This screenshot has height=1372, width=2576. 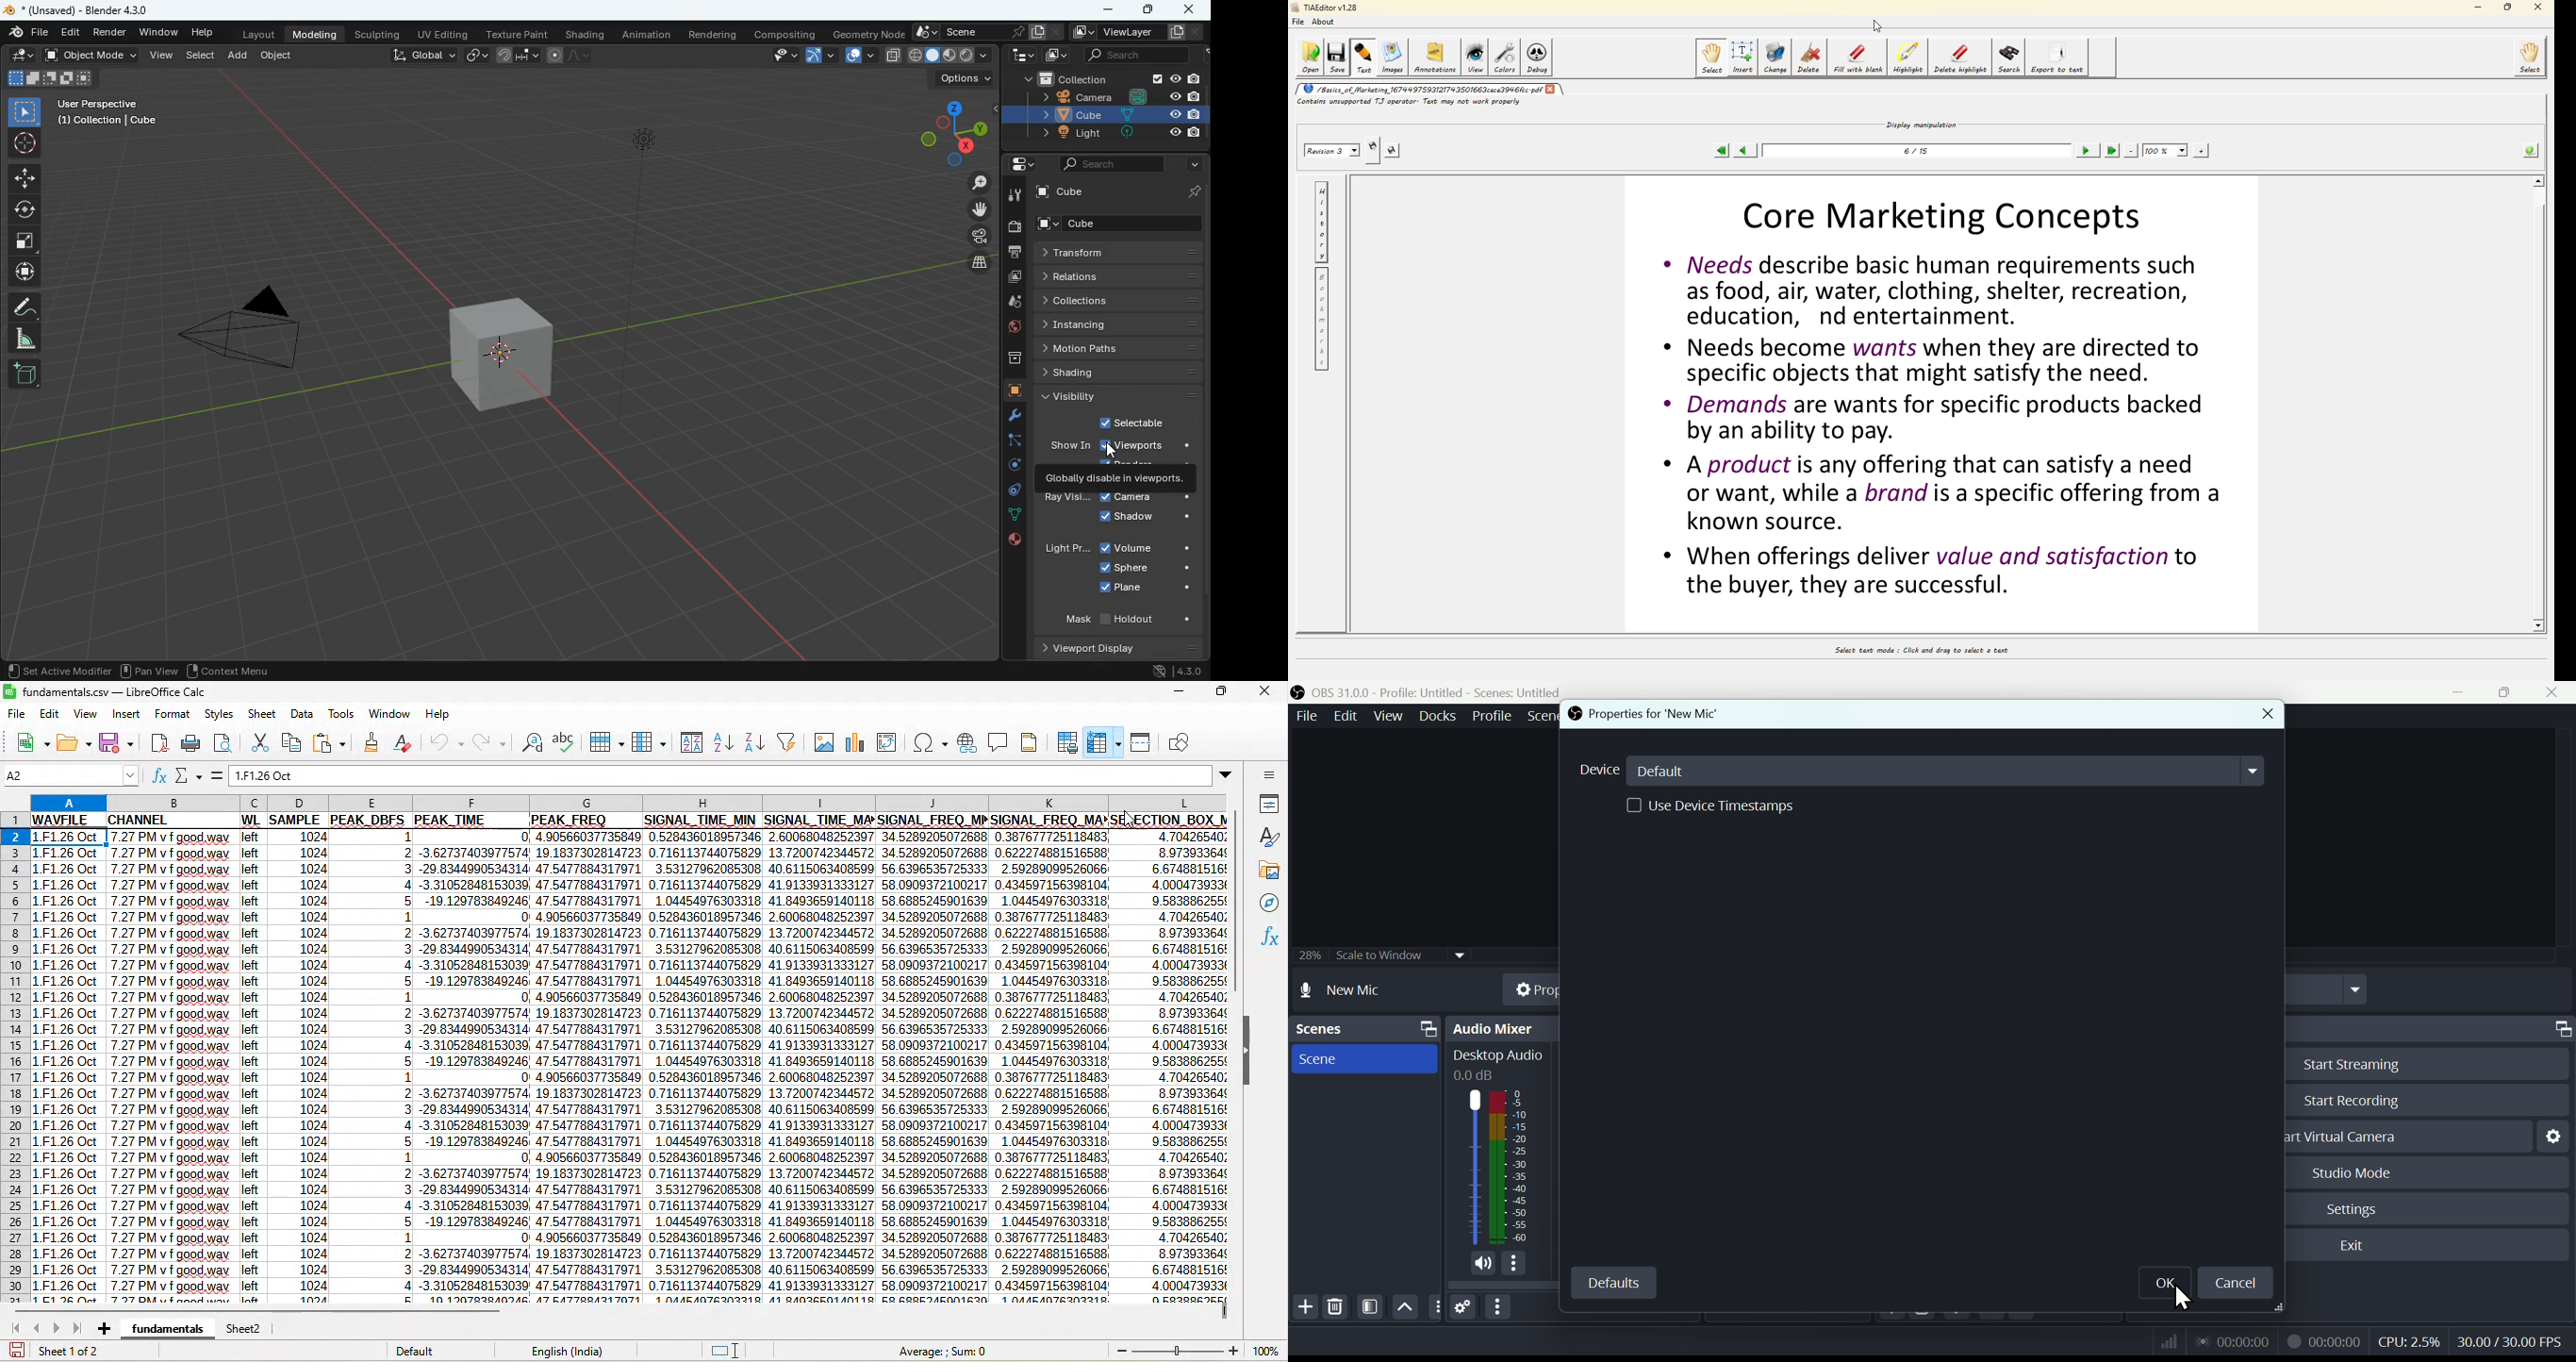 What do you see at coordinates (1036, 743) in the screenshot?
I see `header and footers` at bounding box center [1036, 743].